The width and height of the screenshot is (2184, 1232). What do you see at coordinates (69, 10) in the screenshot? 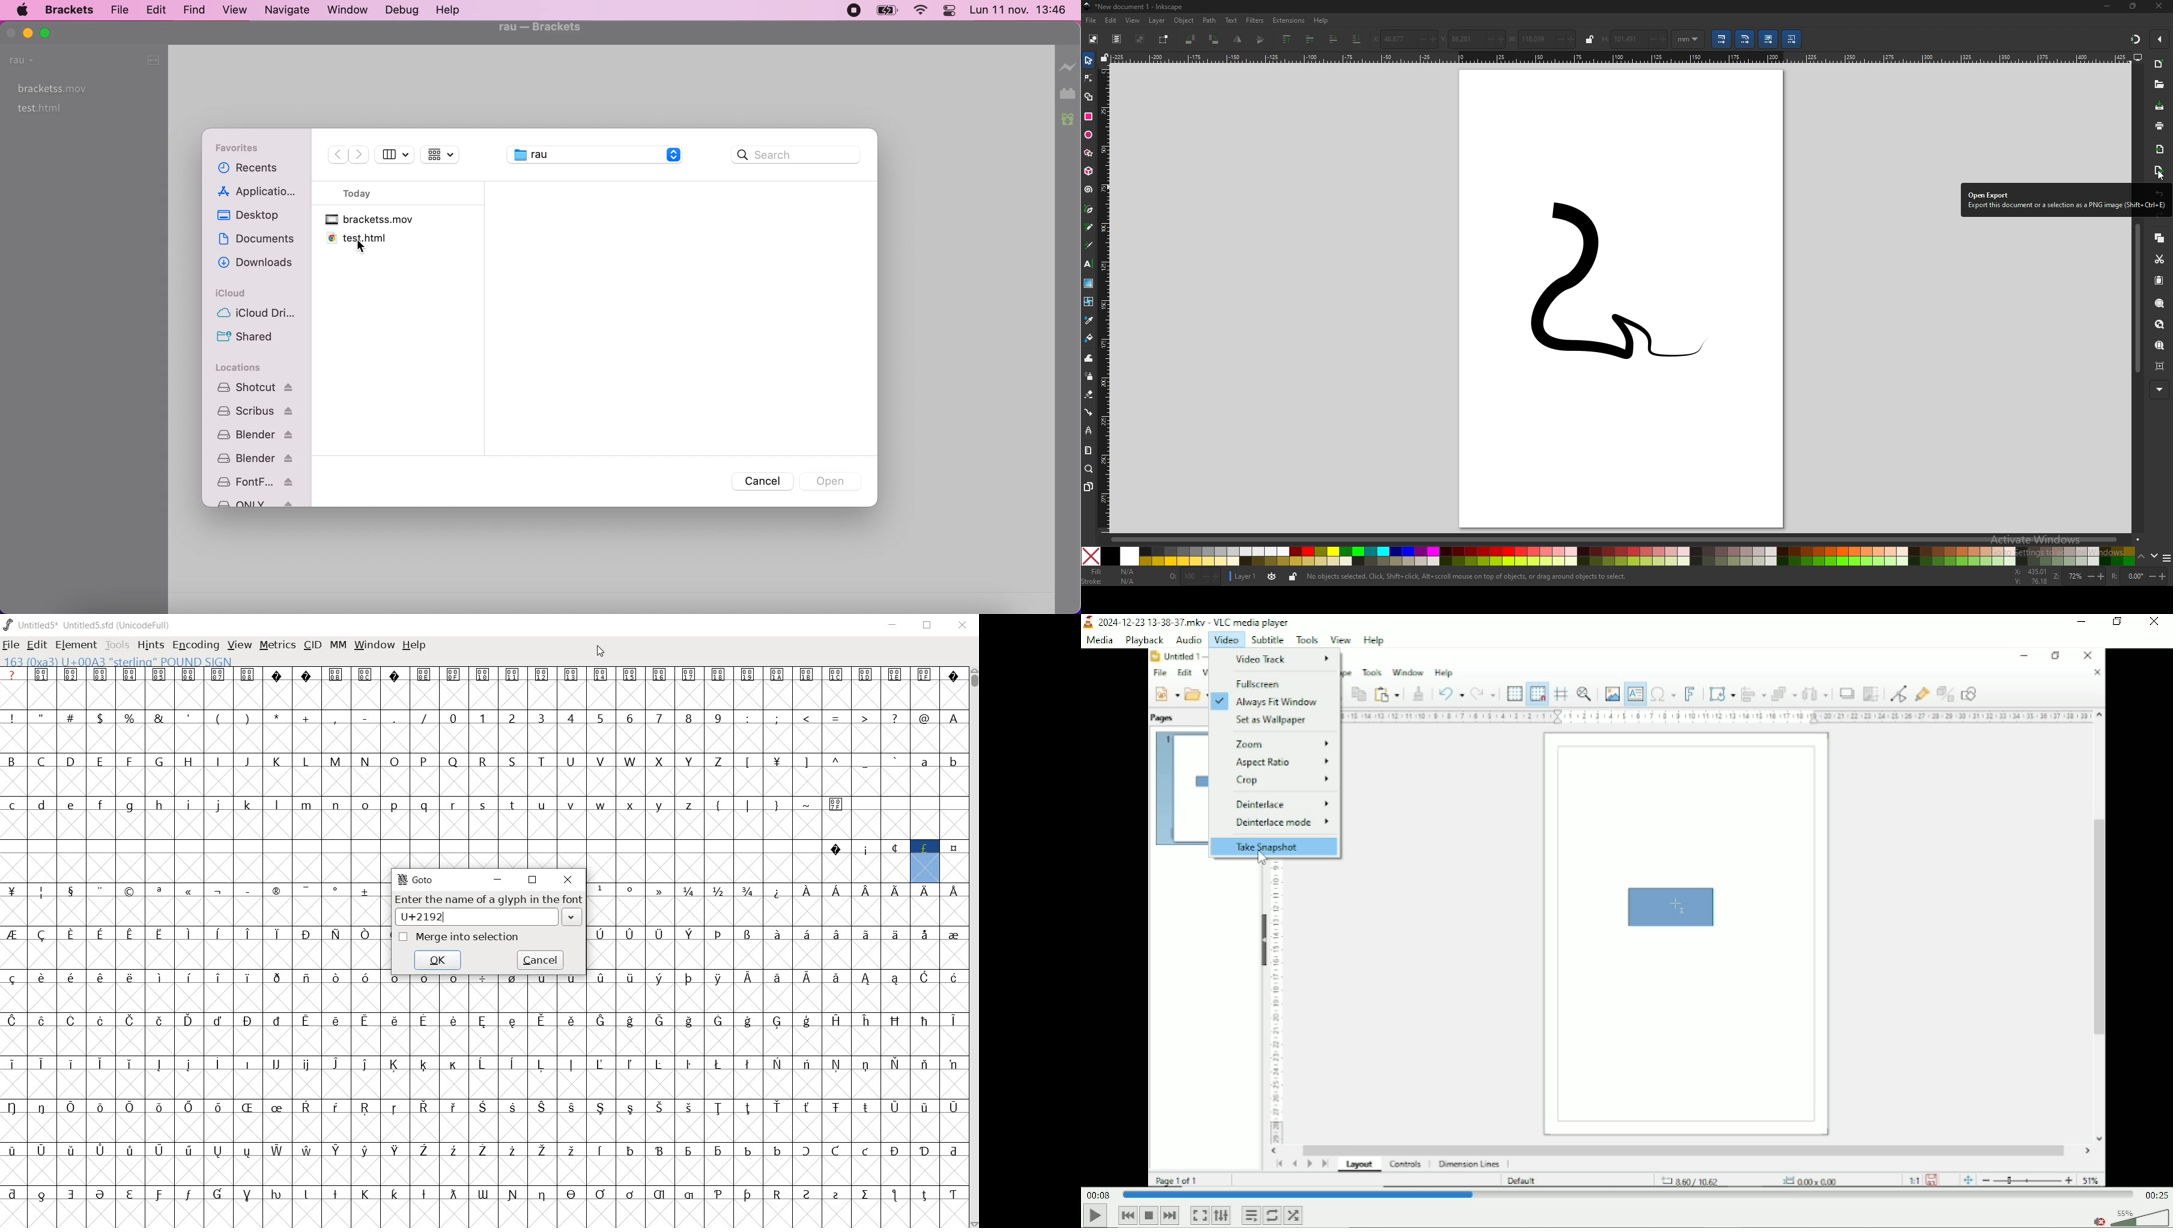
I see `brackets` at bounding box center [69, 10].